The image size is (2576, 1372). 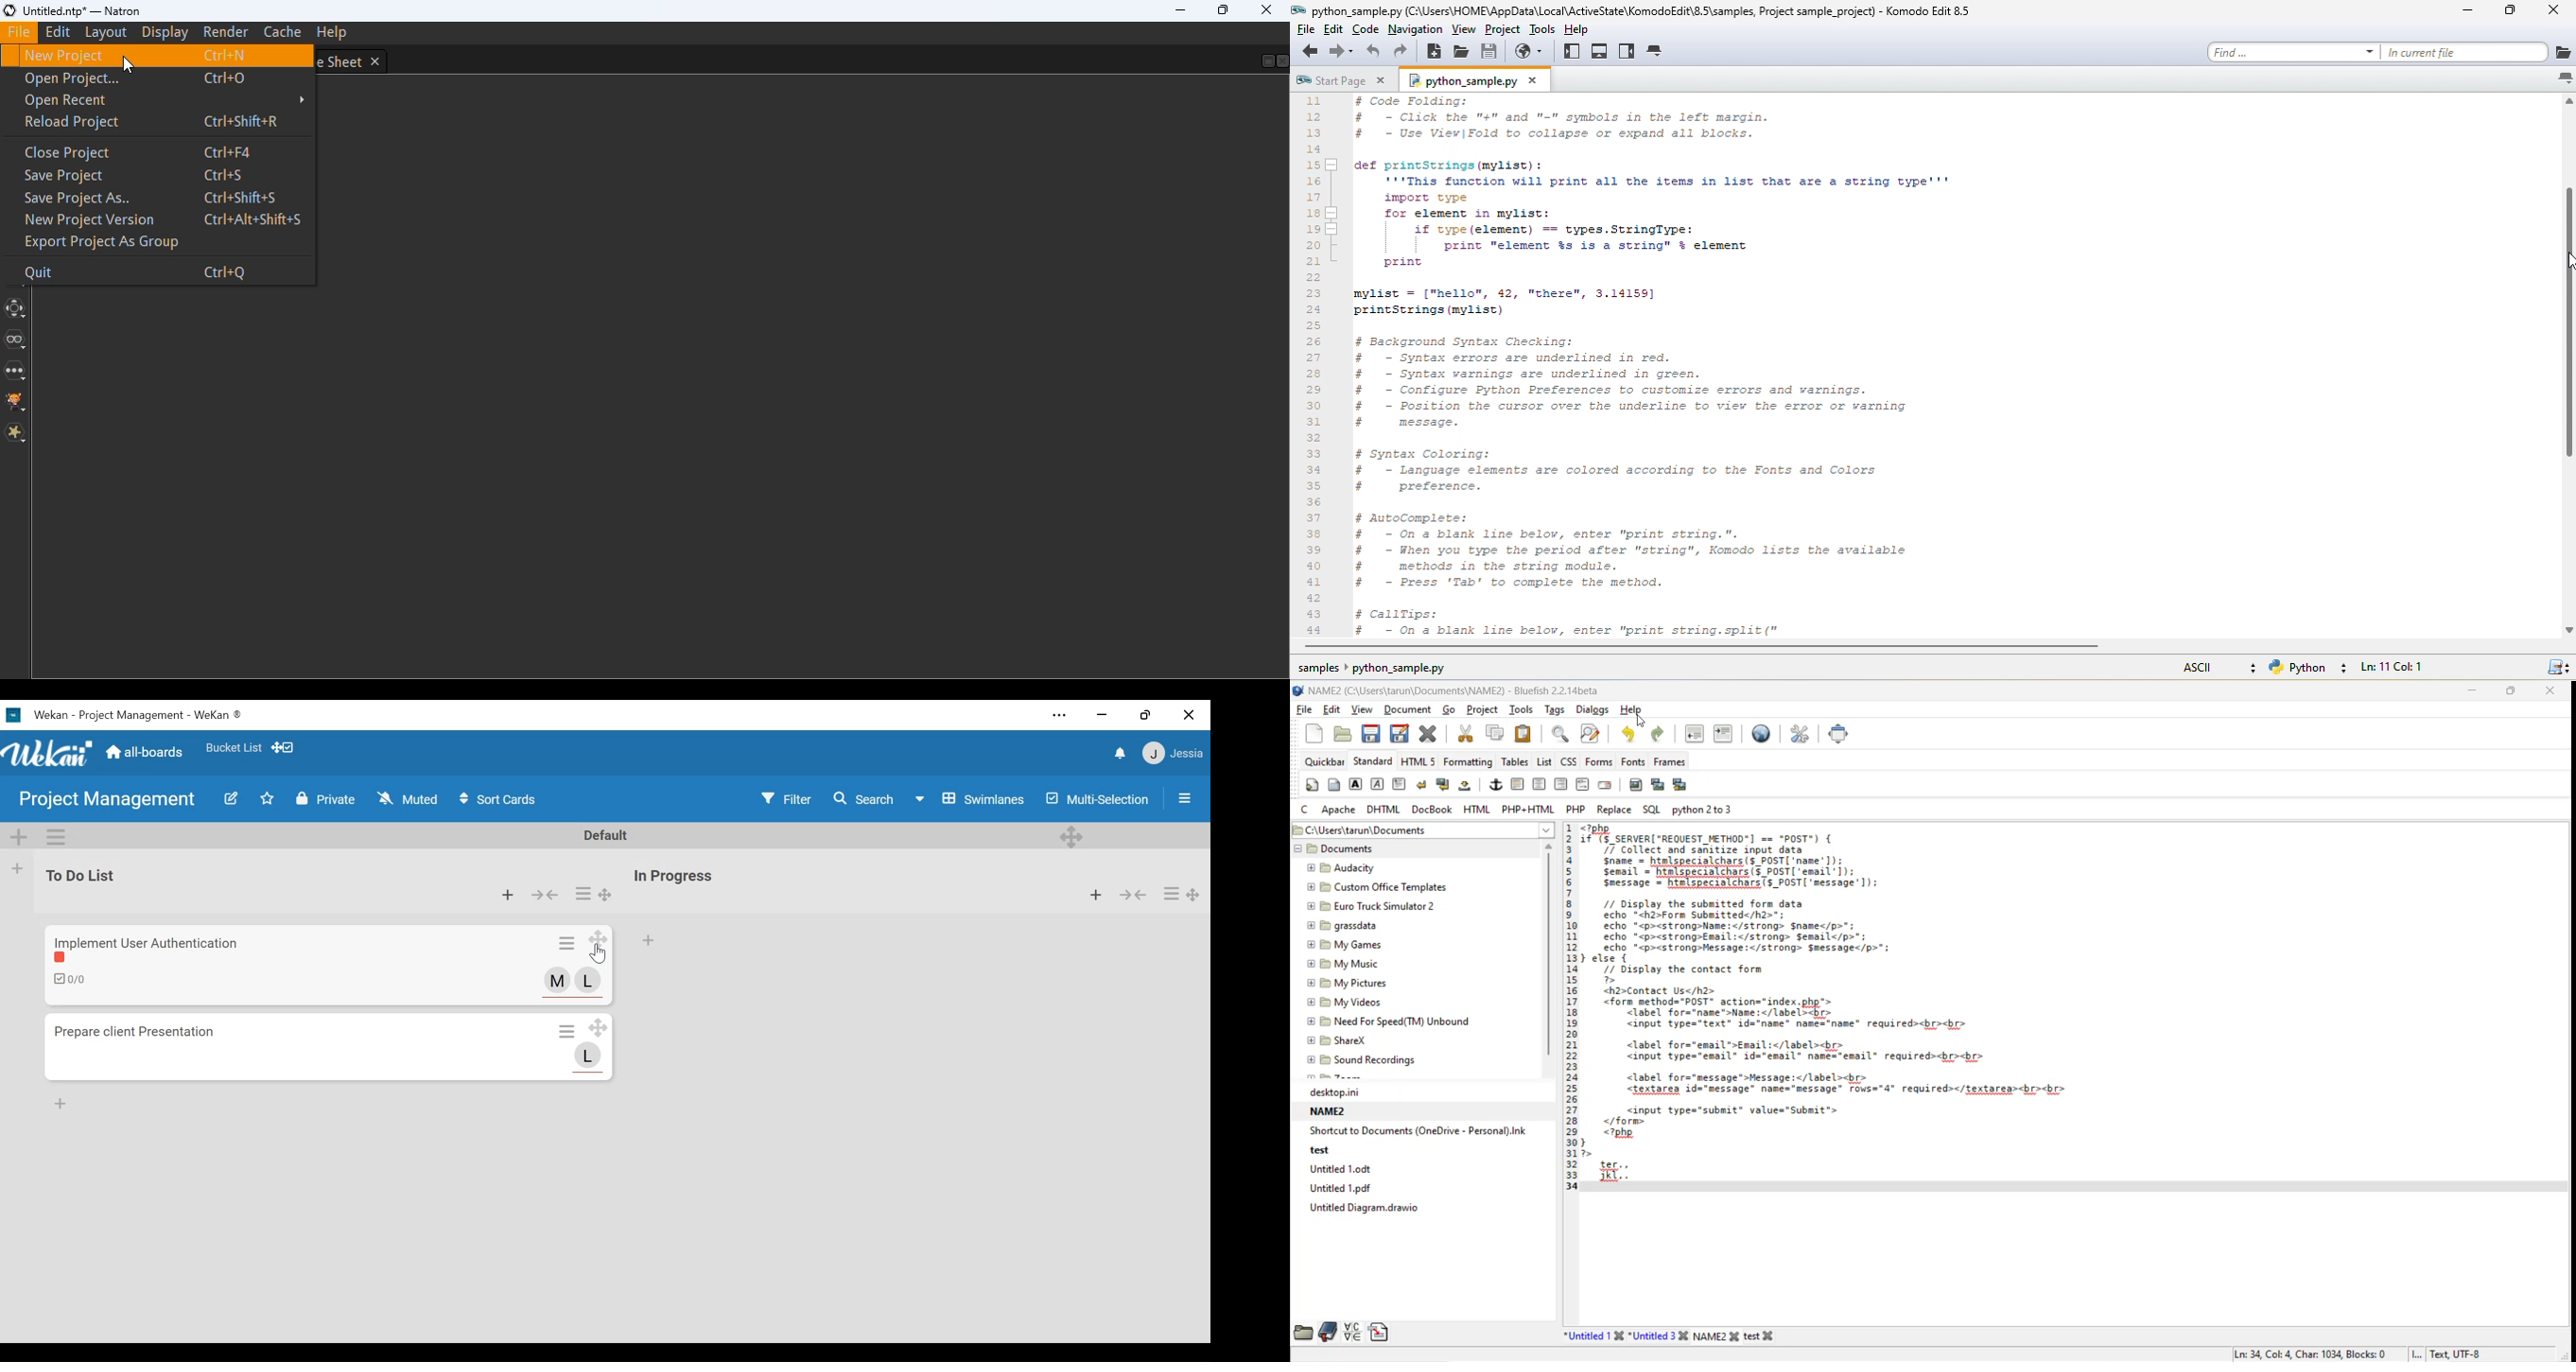 I want to click on Search, so click(x=866, y=799).